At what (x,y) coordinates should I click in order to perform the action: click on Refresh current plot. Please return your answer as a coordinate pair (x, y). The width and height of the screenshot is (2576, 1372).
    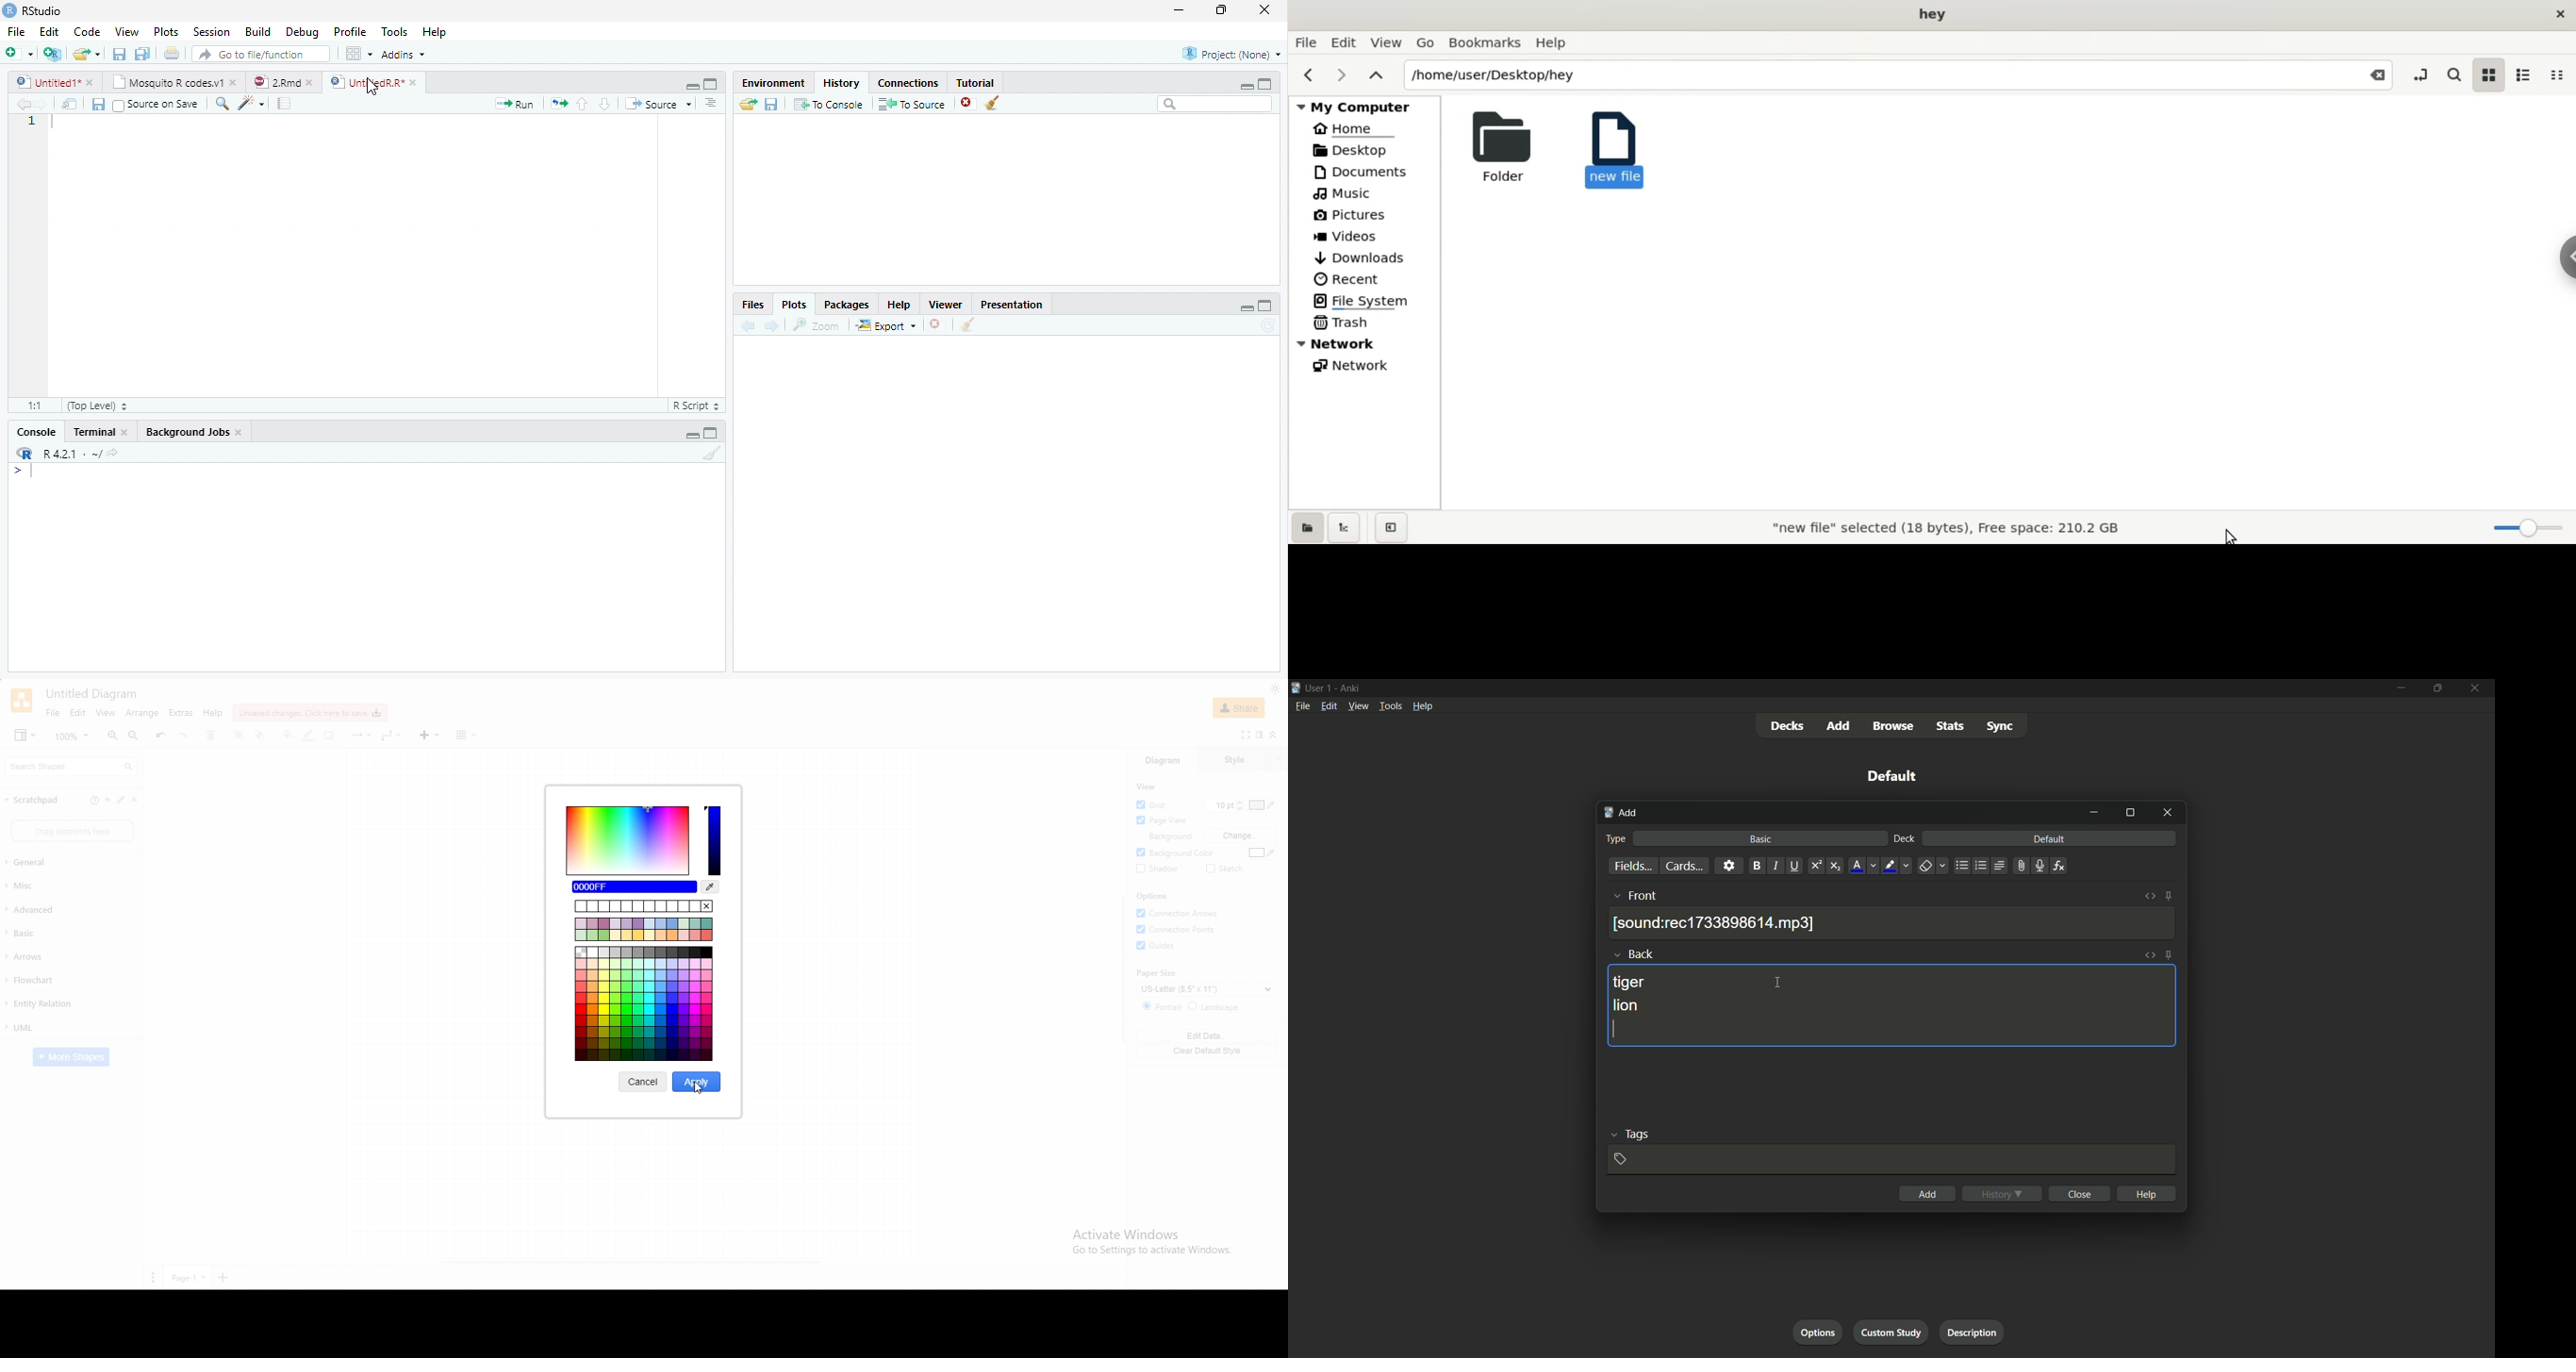
    Looking at the image, I should click on (1270, 325).